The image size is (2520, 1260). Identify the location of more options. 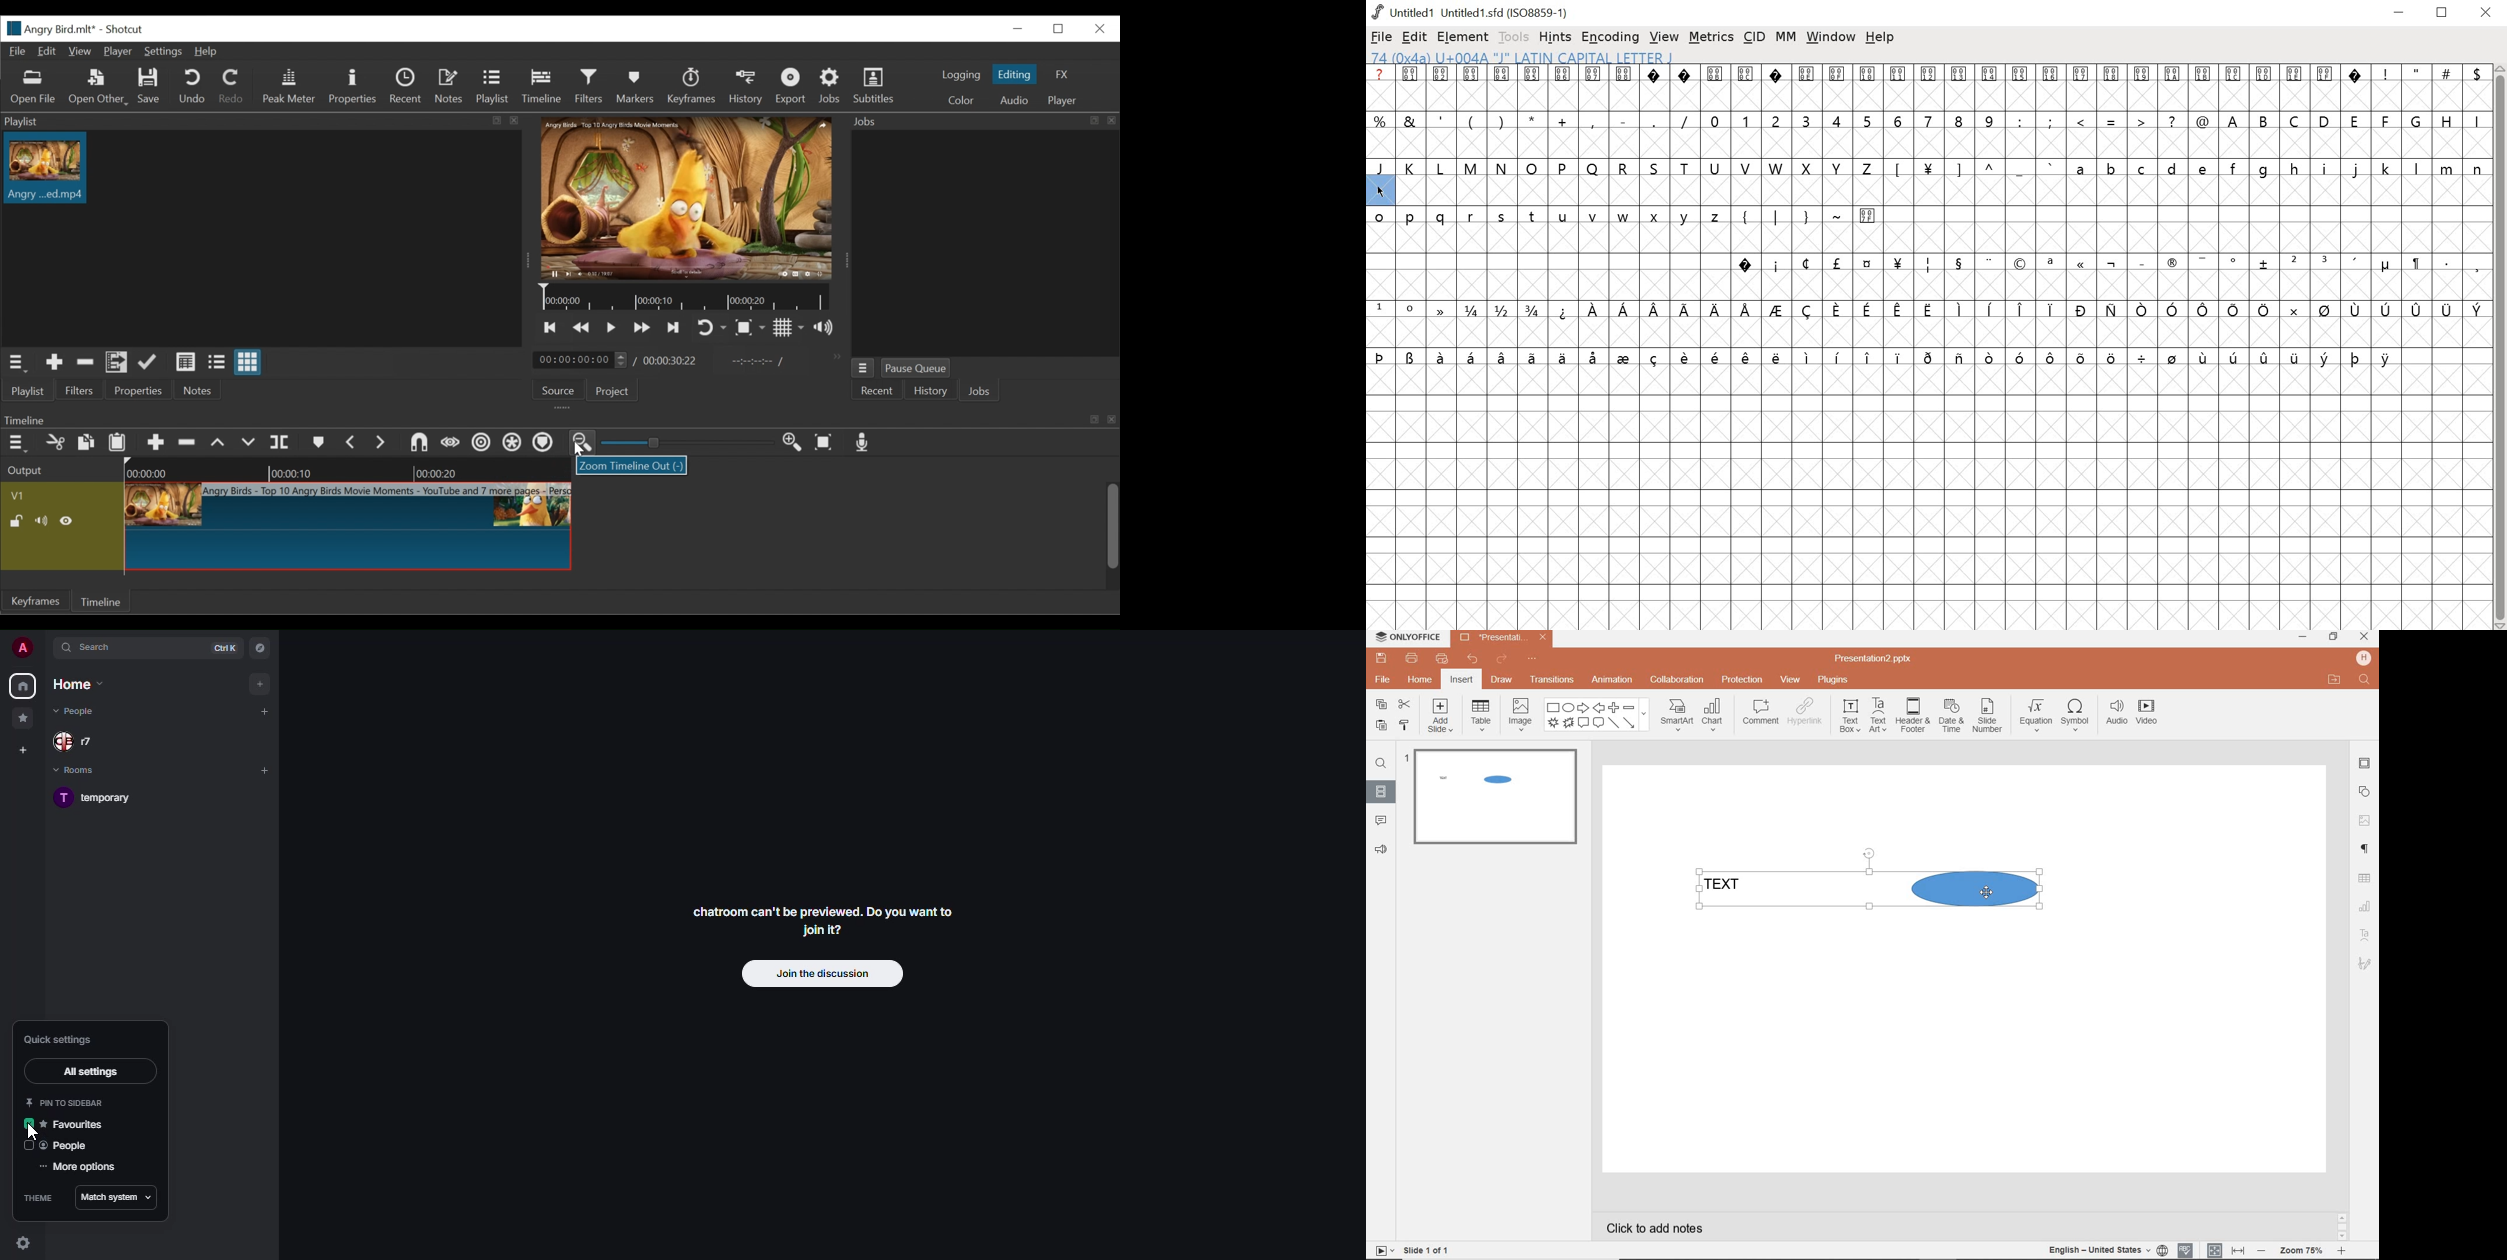
(76, 1169).